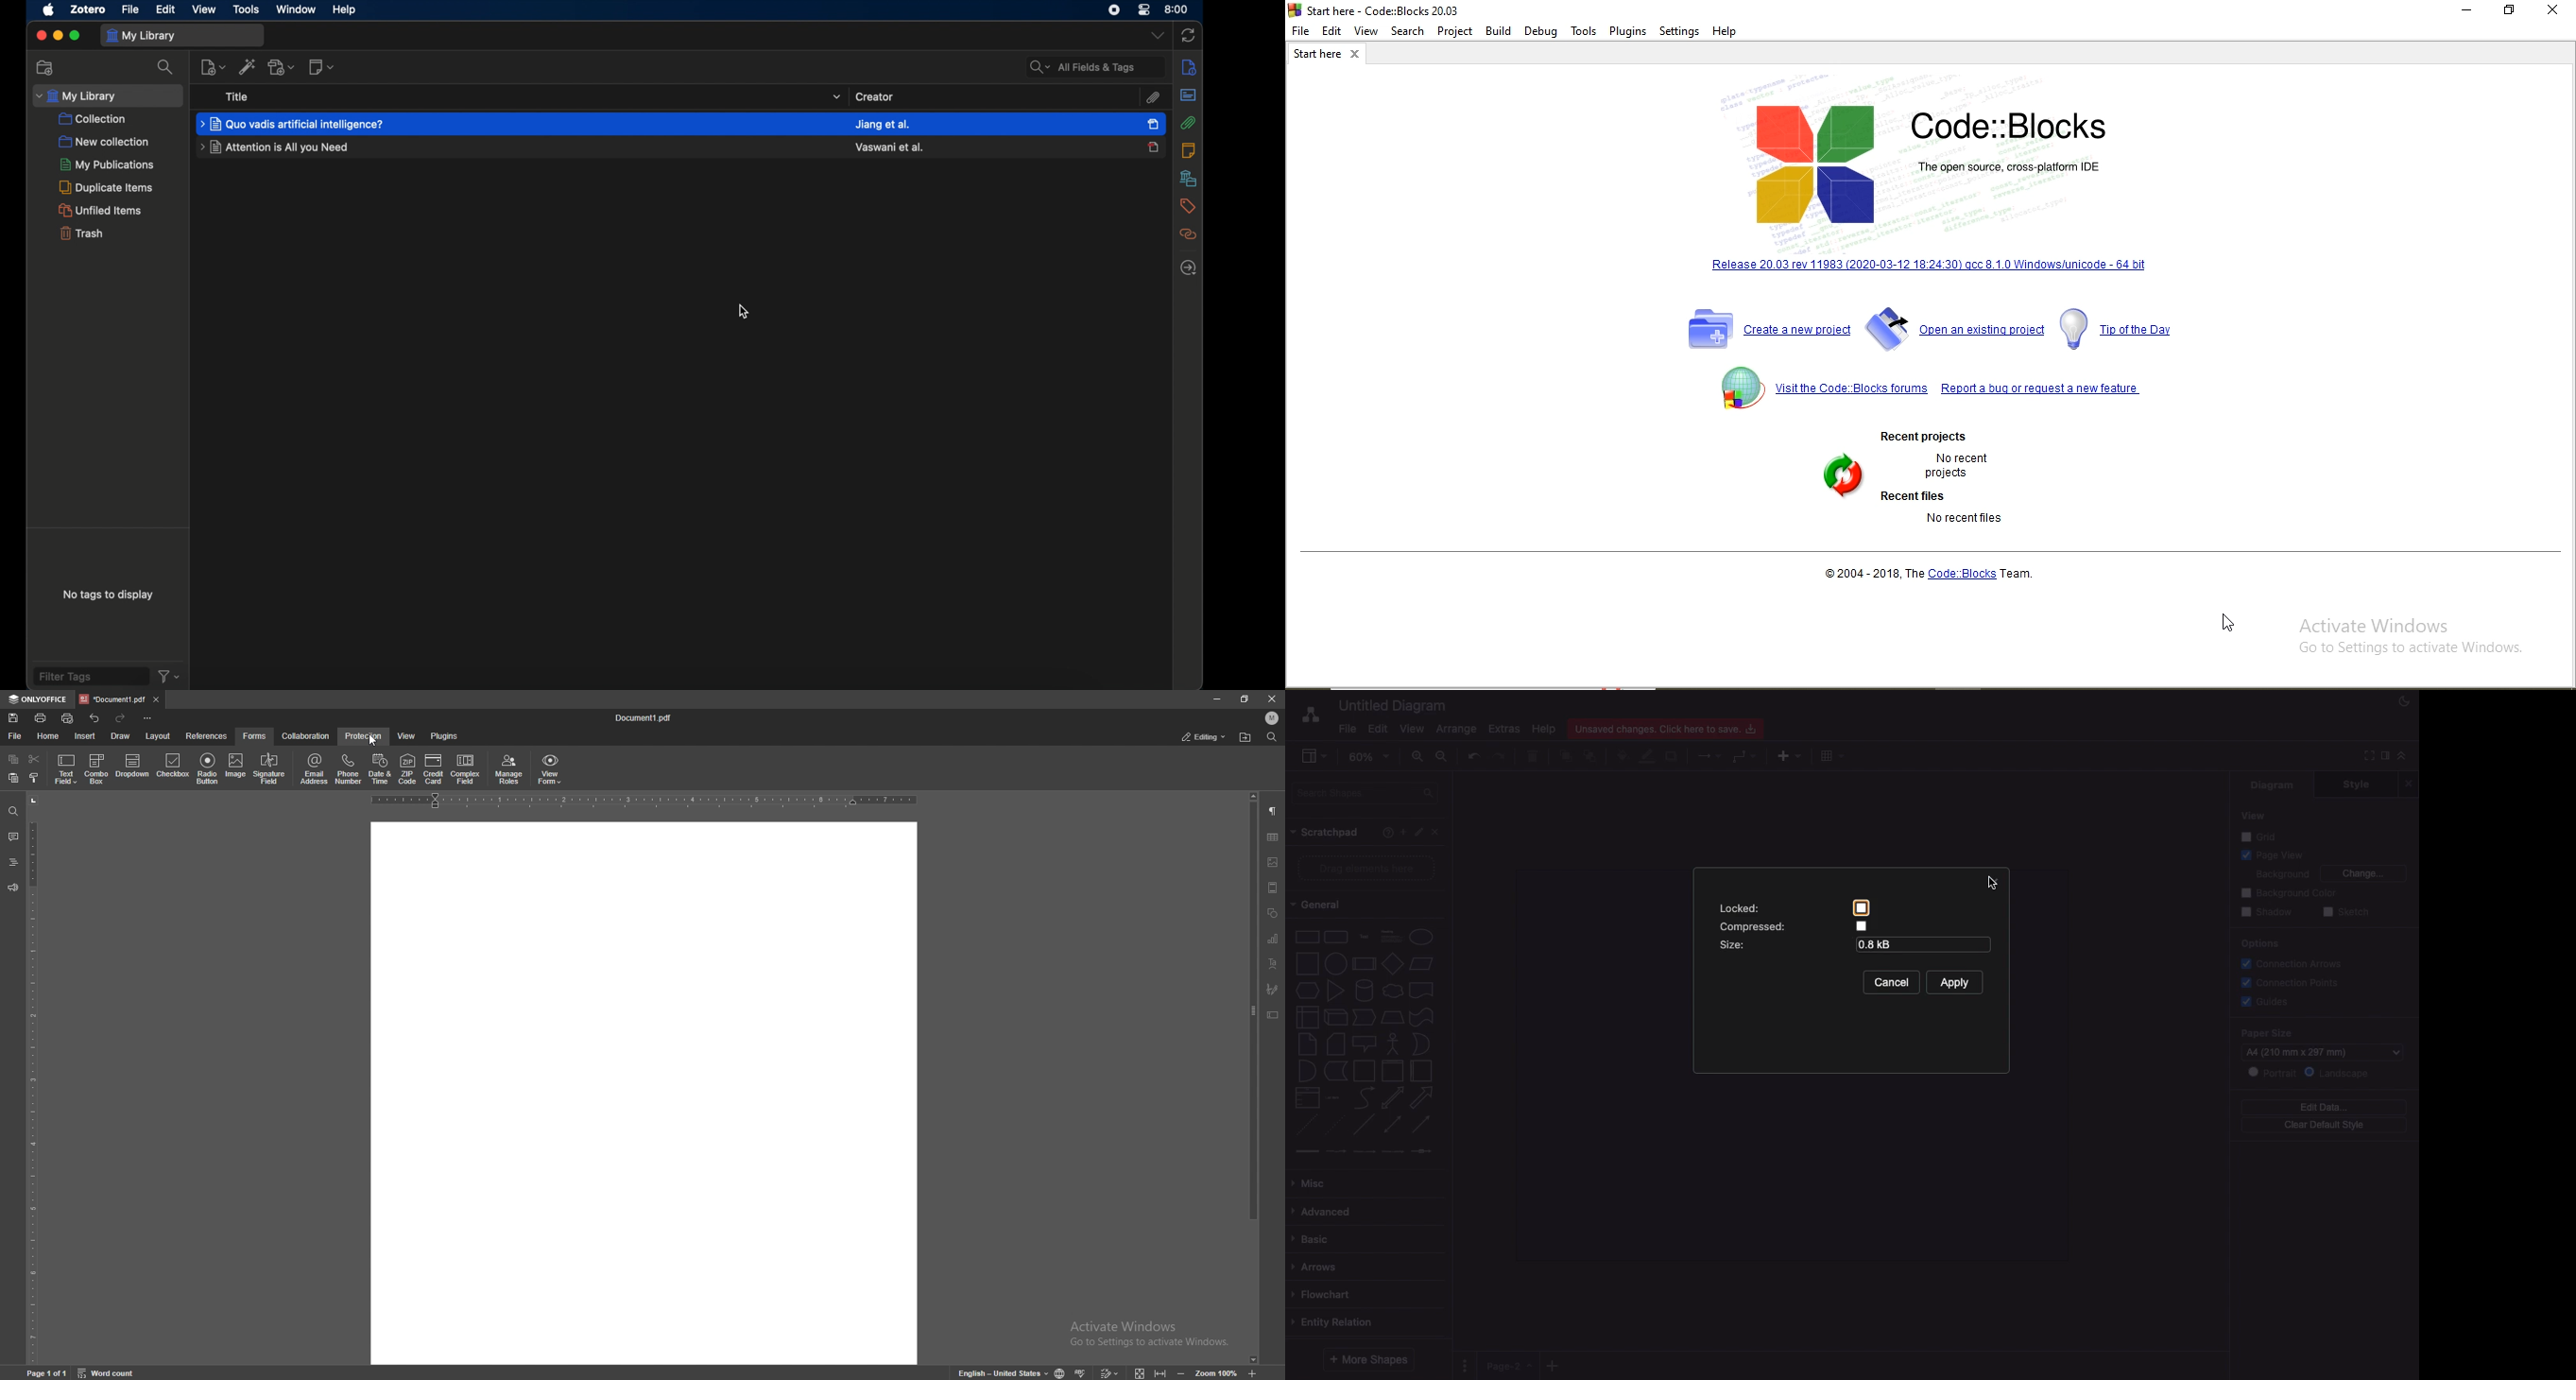 The image size is (2576, 1400). Describe the element at coordinates (57, 36) in the screenshot. I see `minimize` at that location.